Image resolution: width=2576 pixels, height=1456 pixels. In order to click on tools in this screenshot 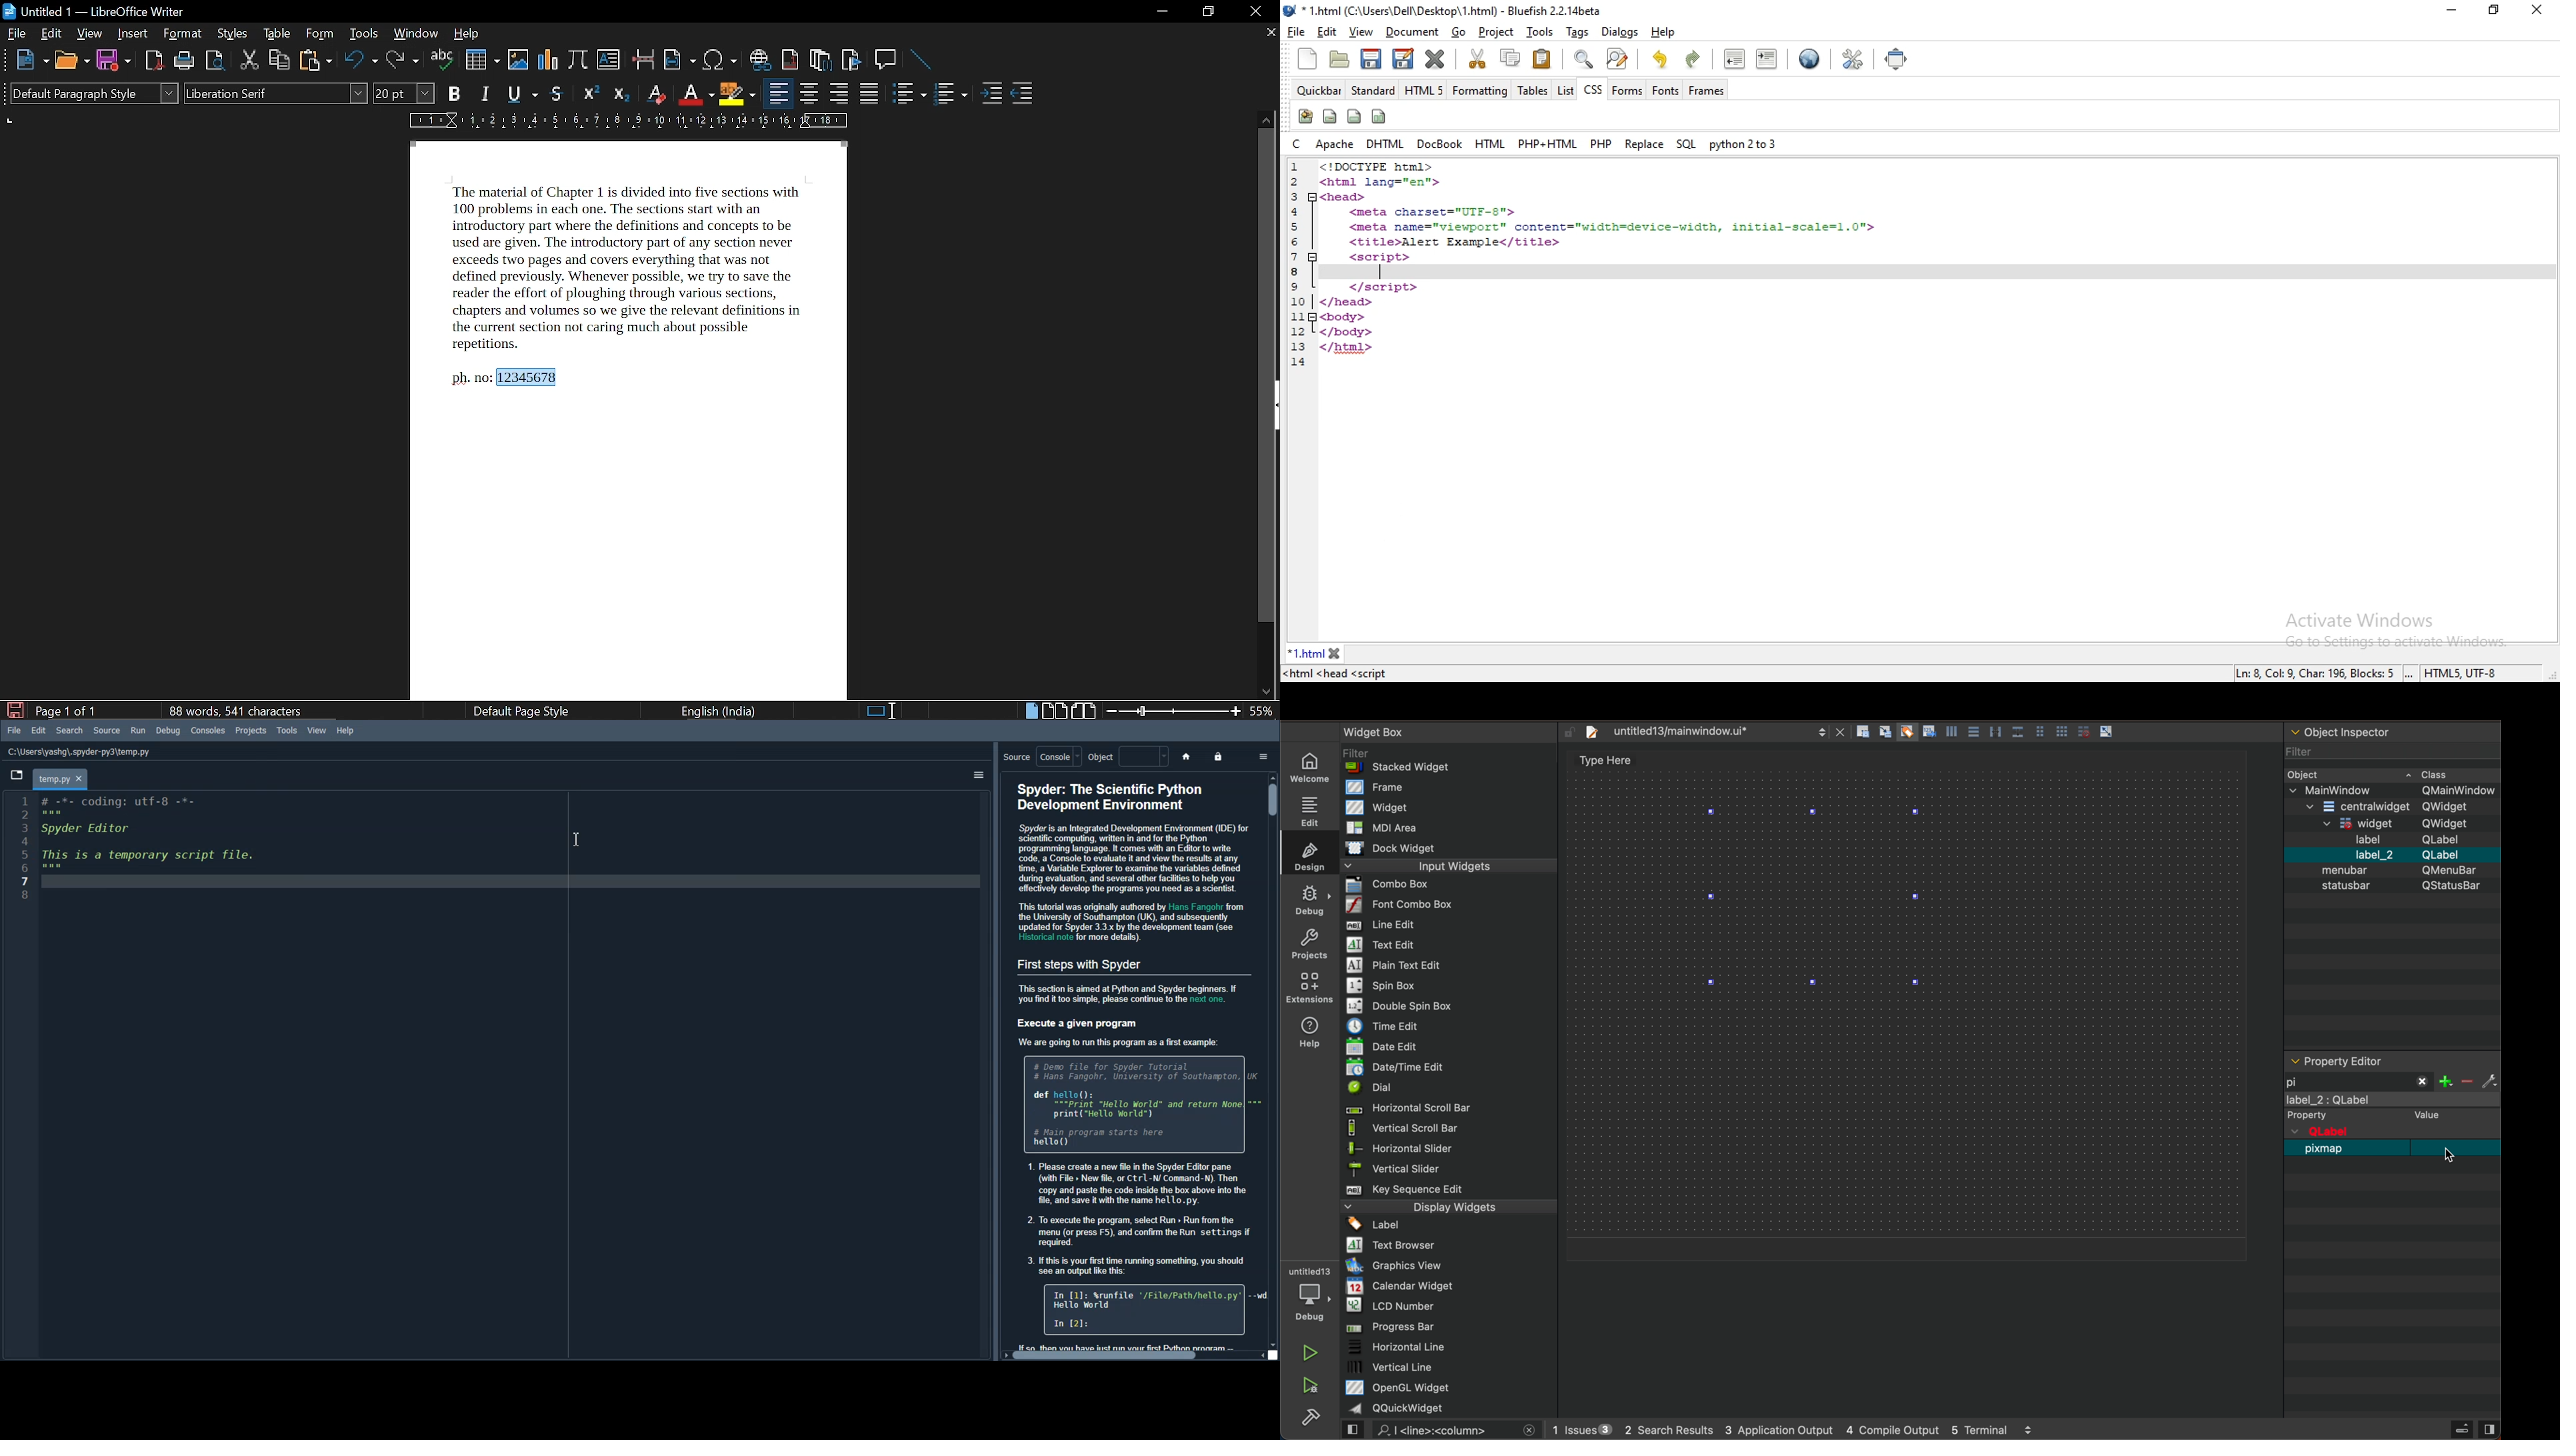, I will do `click(363, 35)`.